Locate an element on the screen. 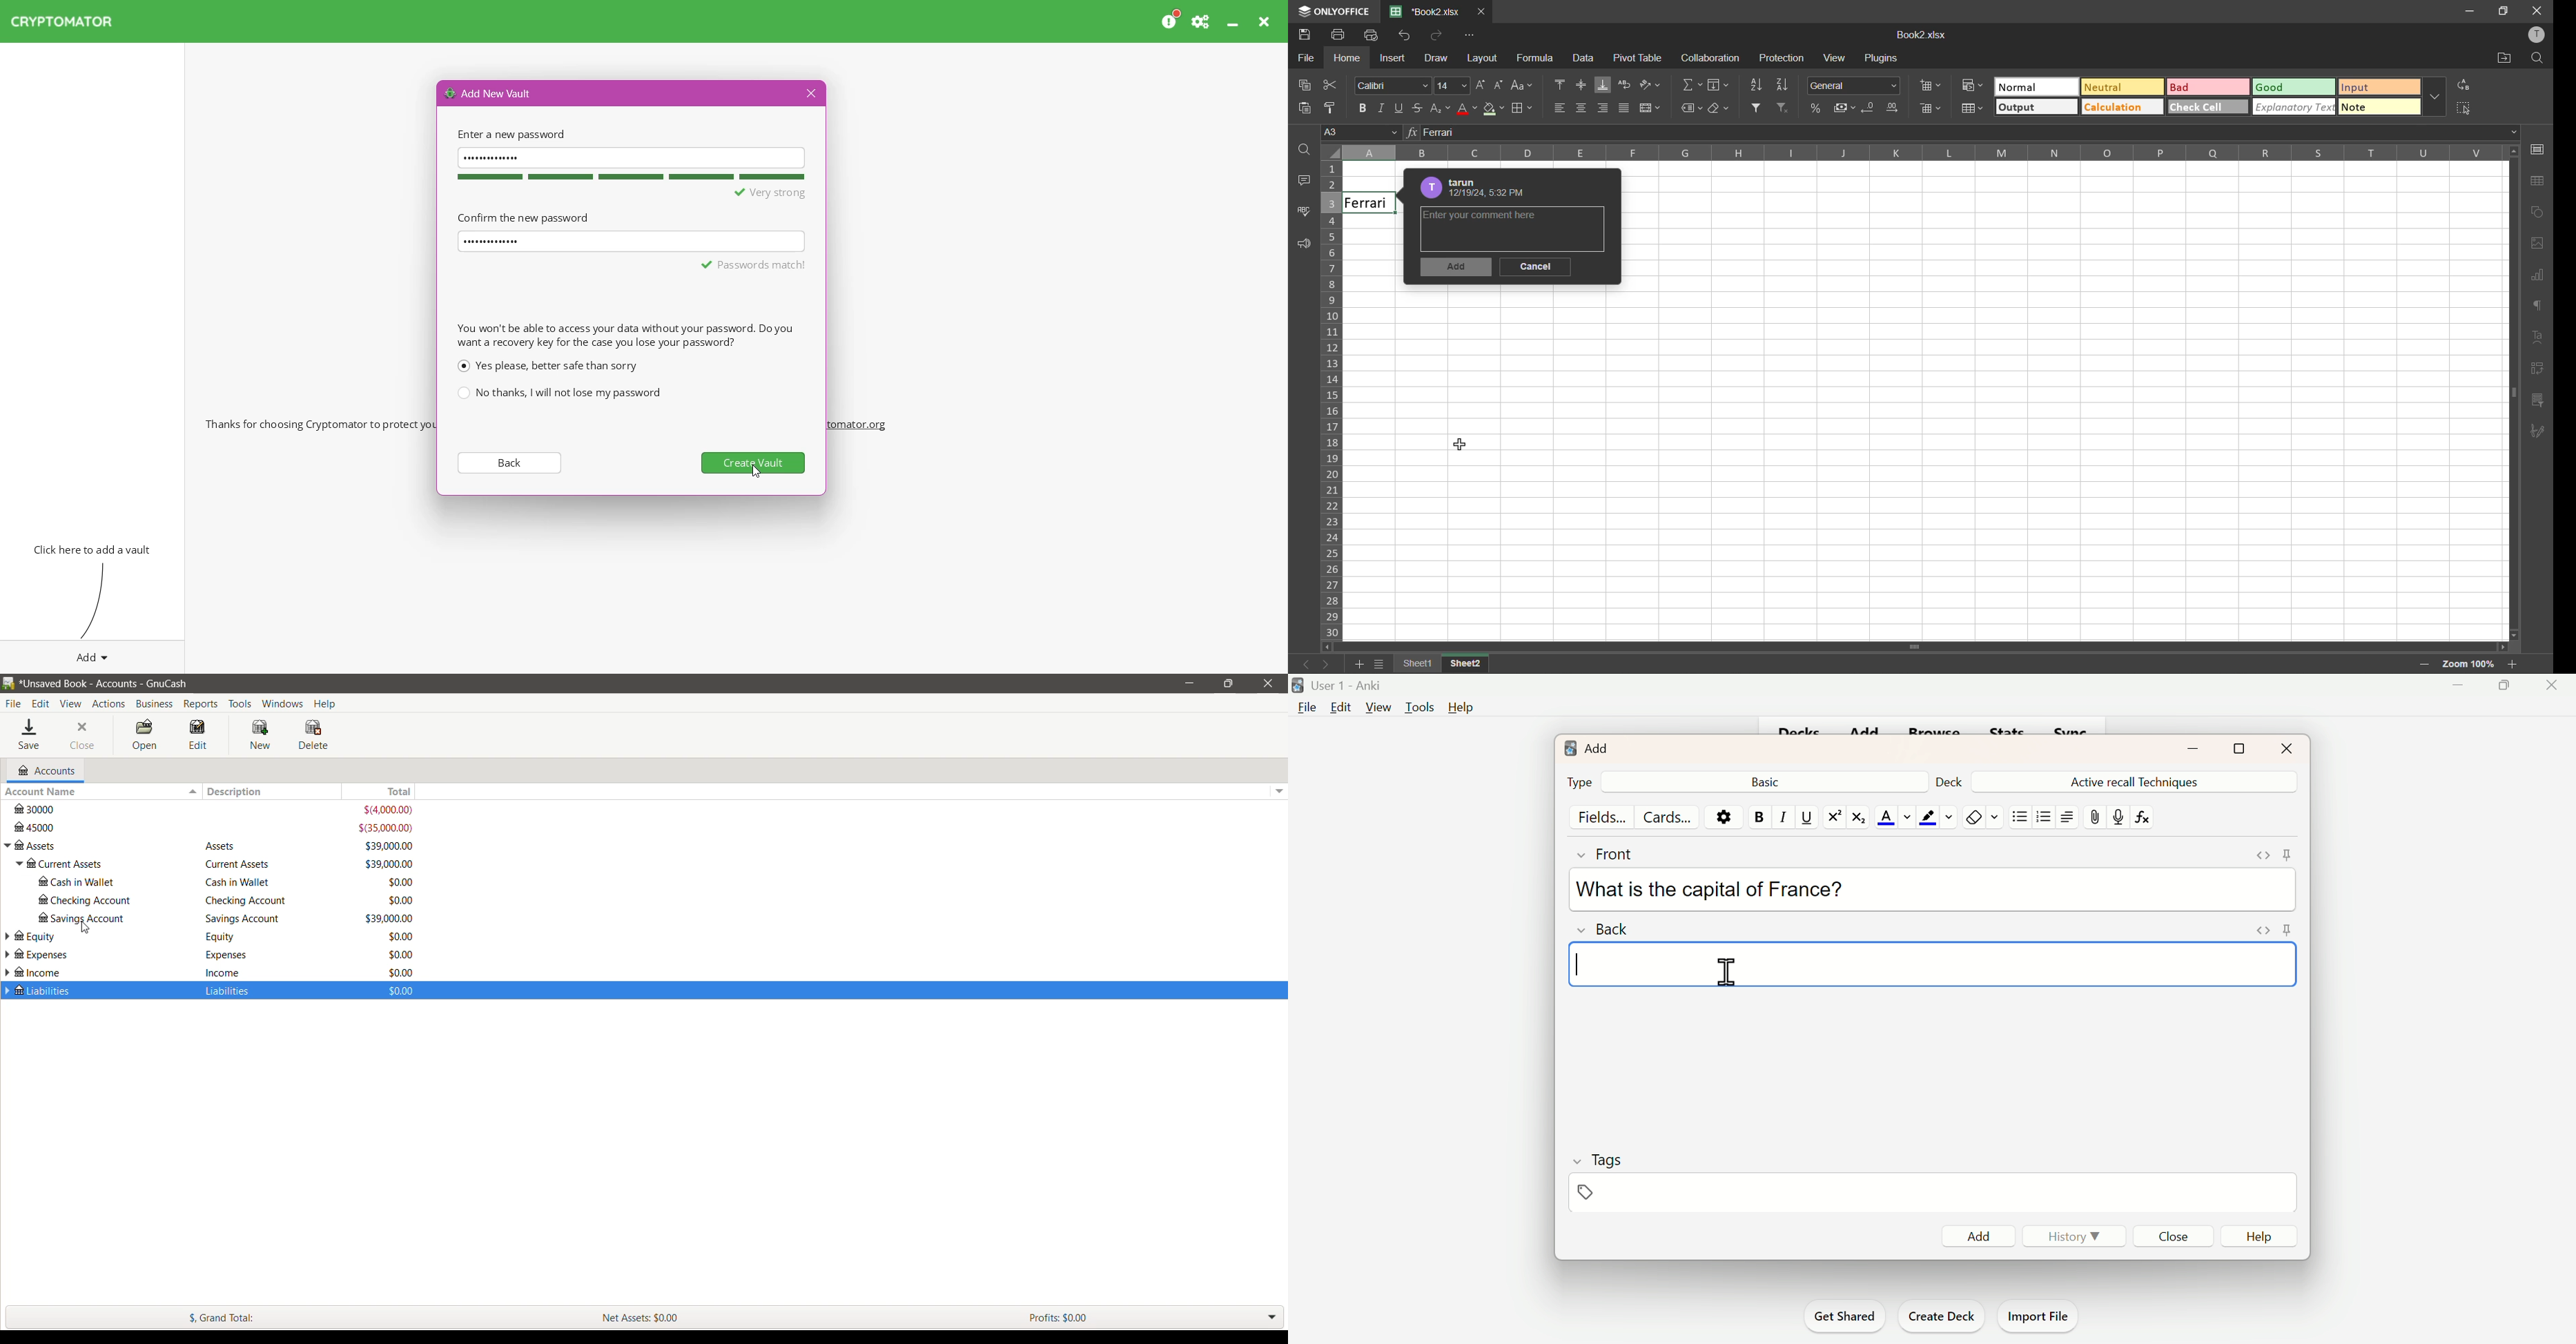 The width and height of the screenshot is (2576, 1344). Text Alignment is located at coordinates (2065, 816).